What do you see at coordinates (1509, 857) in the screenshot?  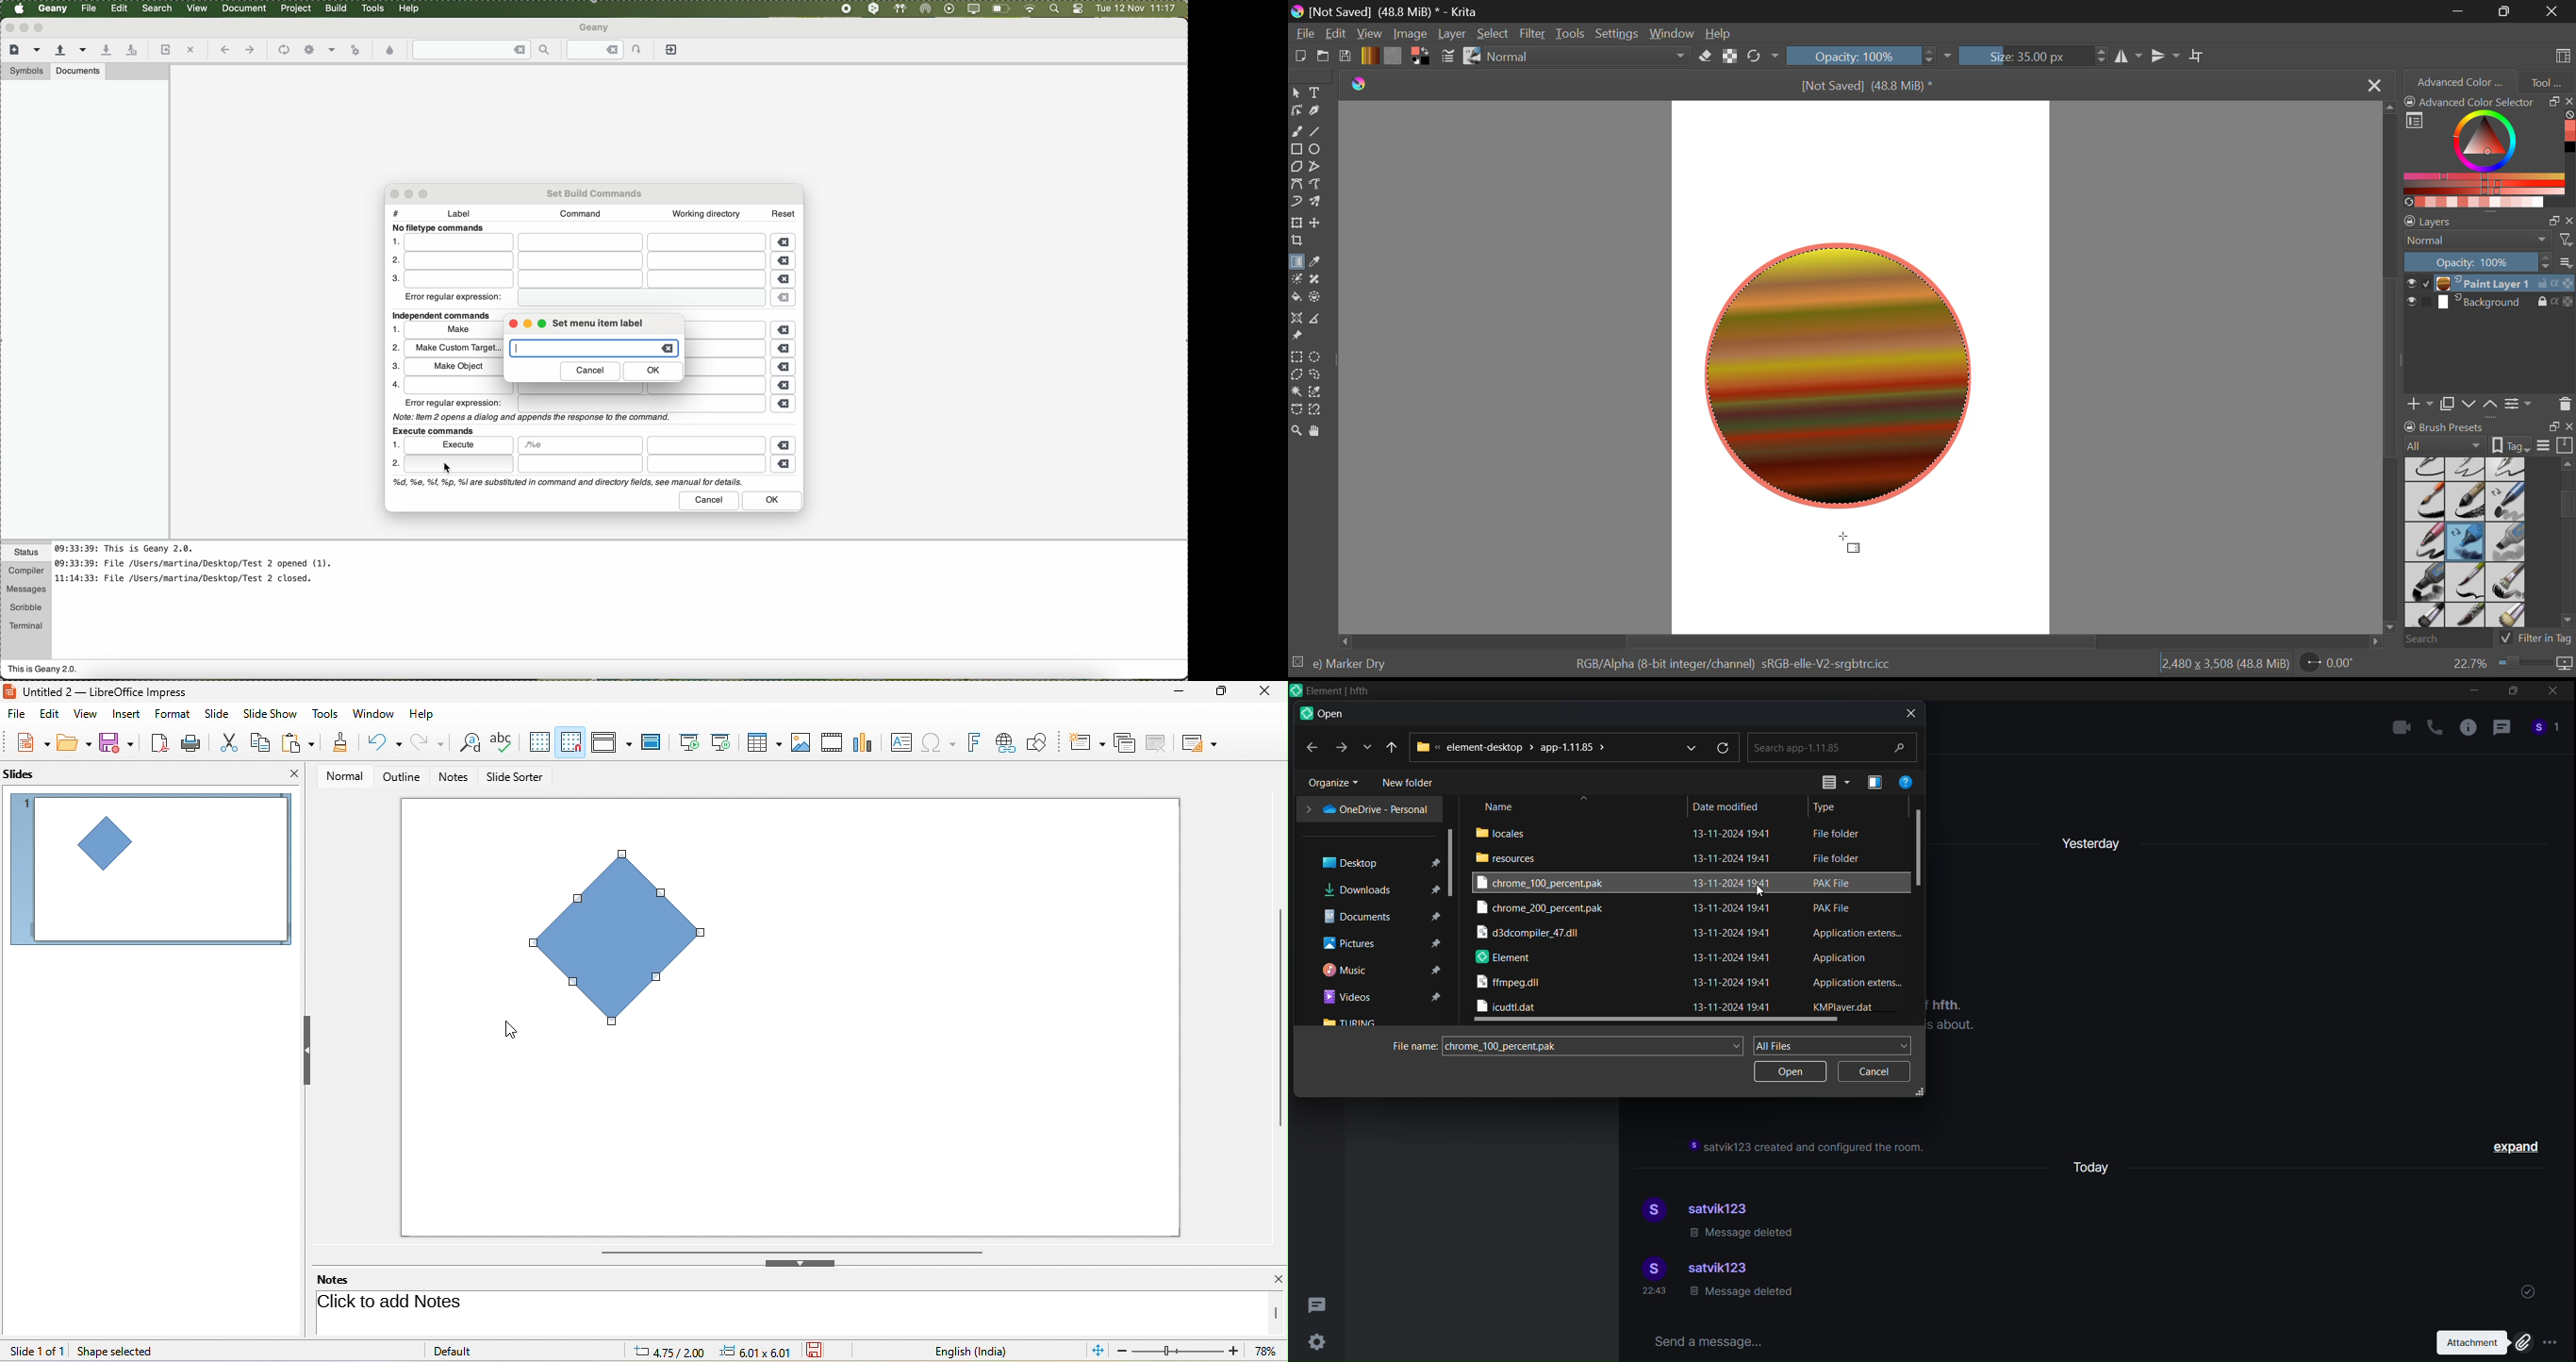 I see `resouces` at bounding box center [1509, 857].